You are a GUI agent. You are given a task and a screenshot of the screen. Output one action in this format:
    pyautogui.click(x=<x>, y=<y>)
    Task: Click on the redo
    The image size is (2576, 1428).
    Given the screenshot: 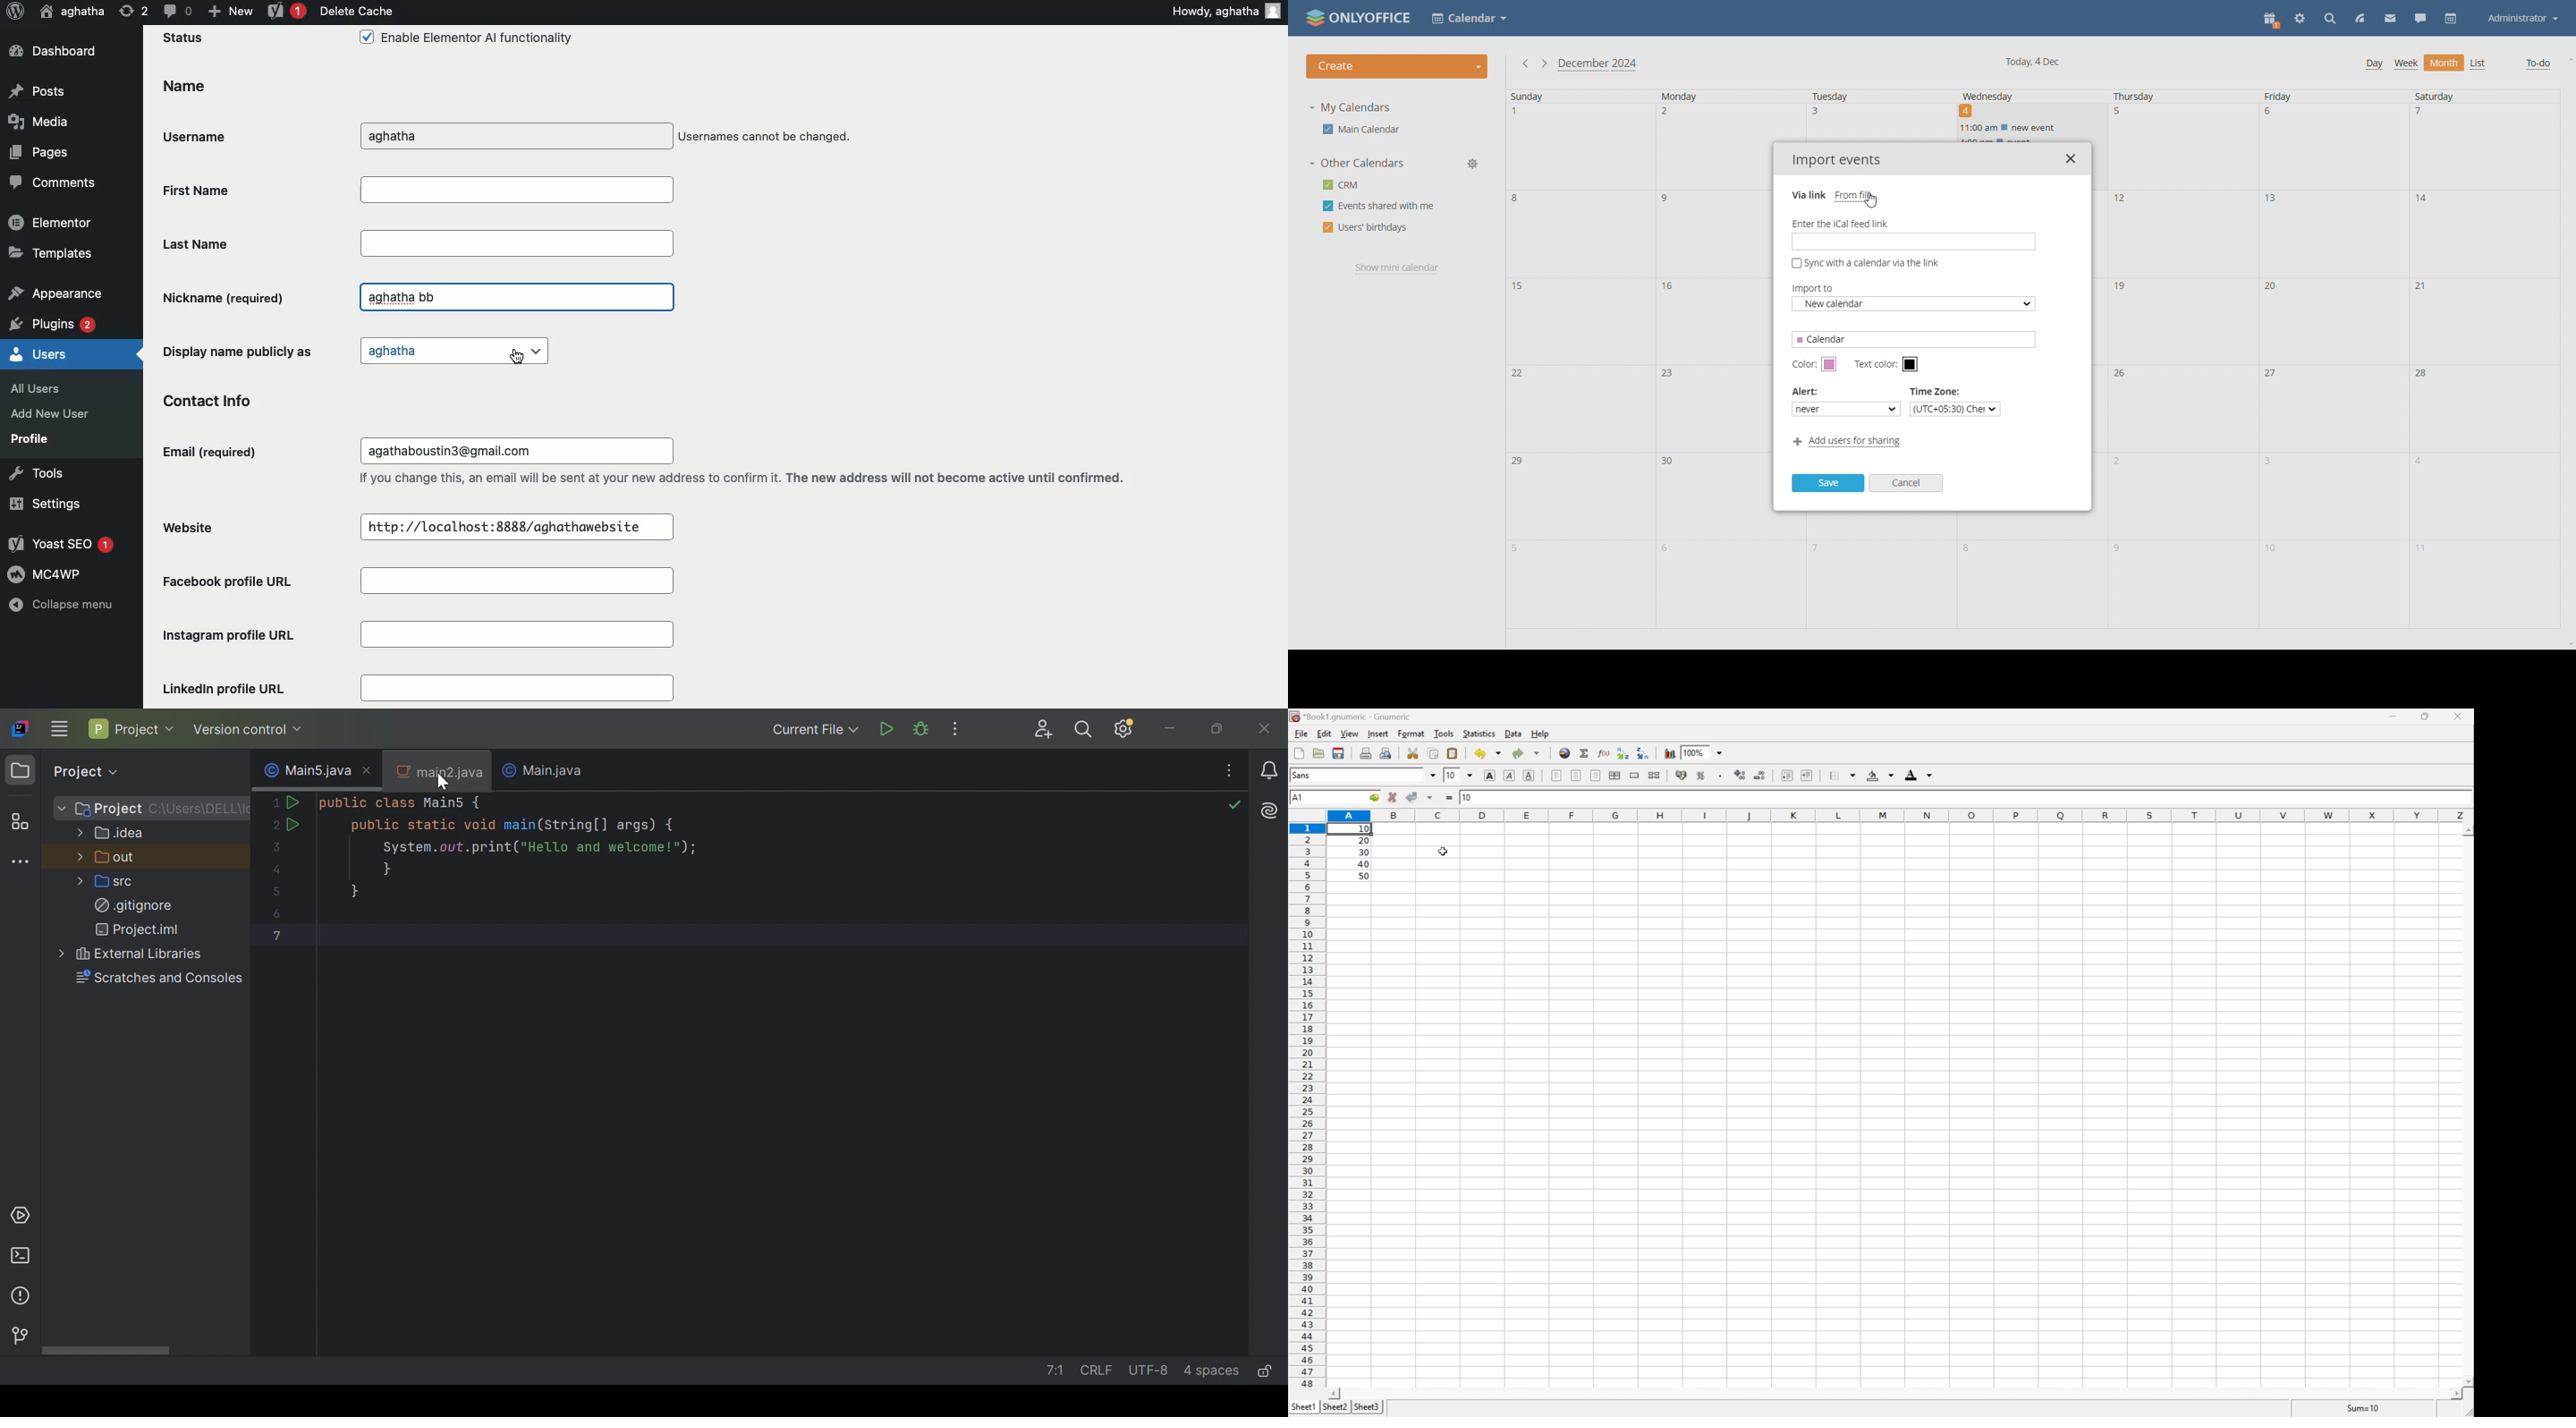 What is the action you would take?
    pyautogui.click(x=1518, y=754)
    